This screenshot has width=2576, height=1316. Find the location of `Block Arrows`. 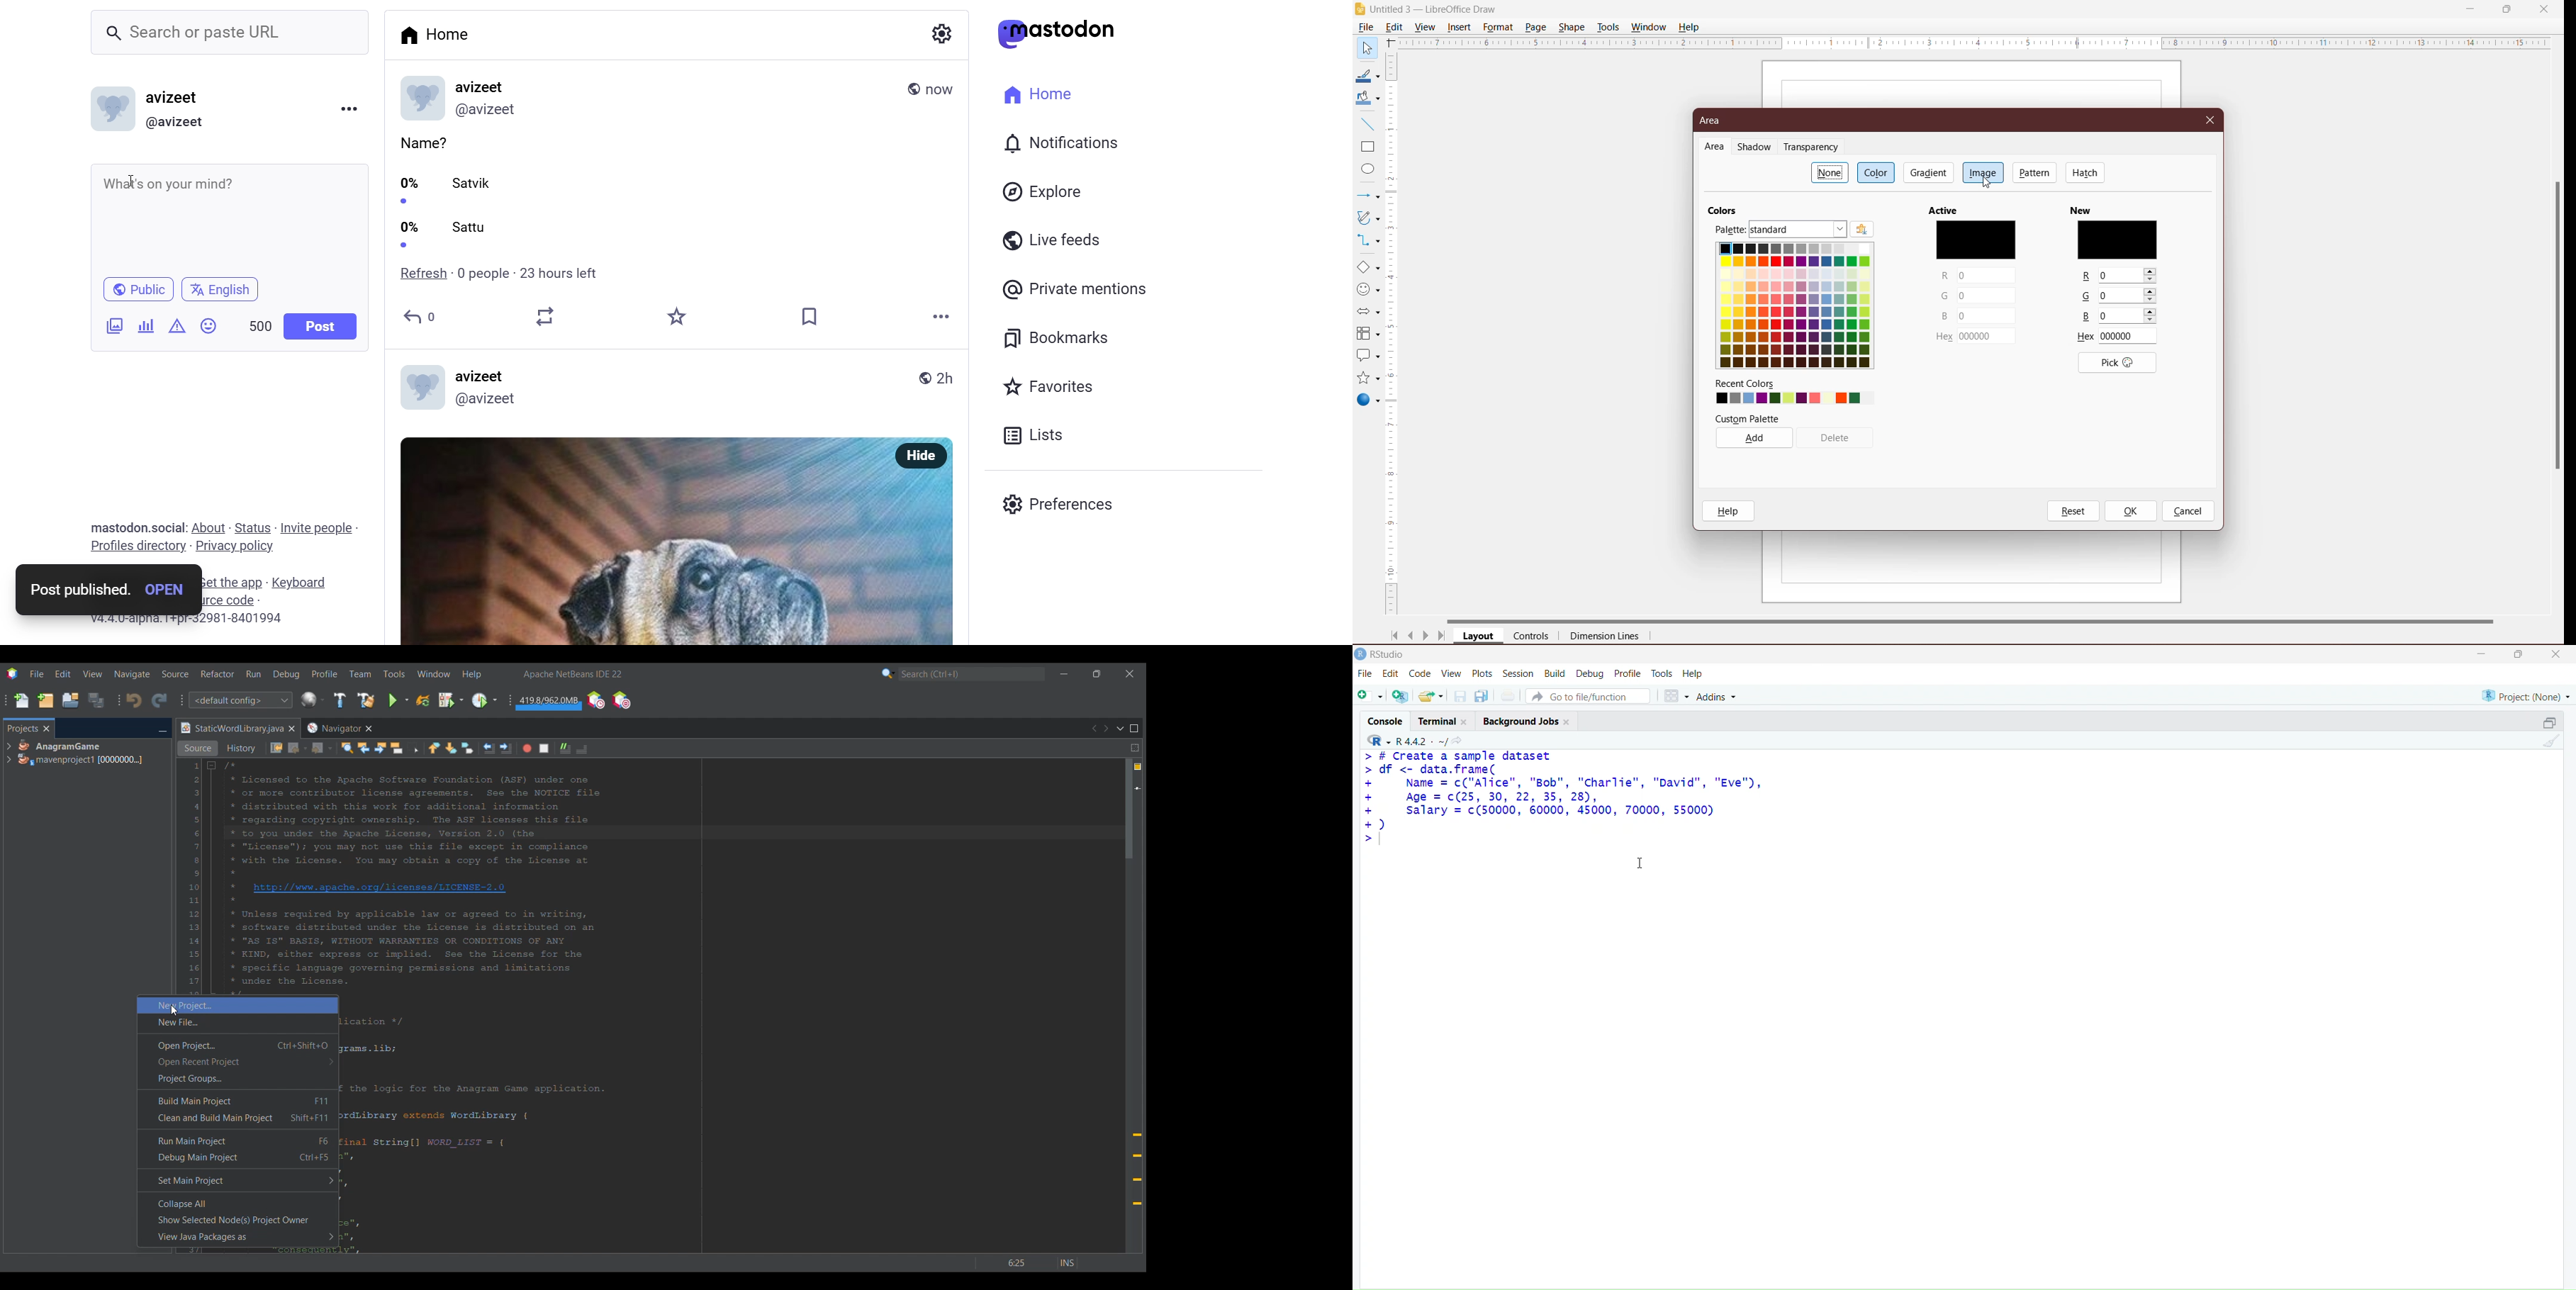

Block Arrows is located at coordinates (1367, 313).